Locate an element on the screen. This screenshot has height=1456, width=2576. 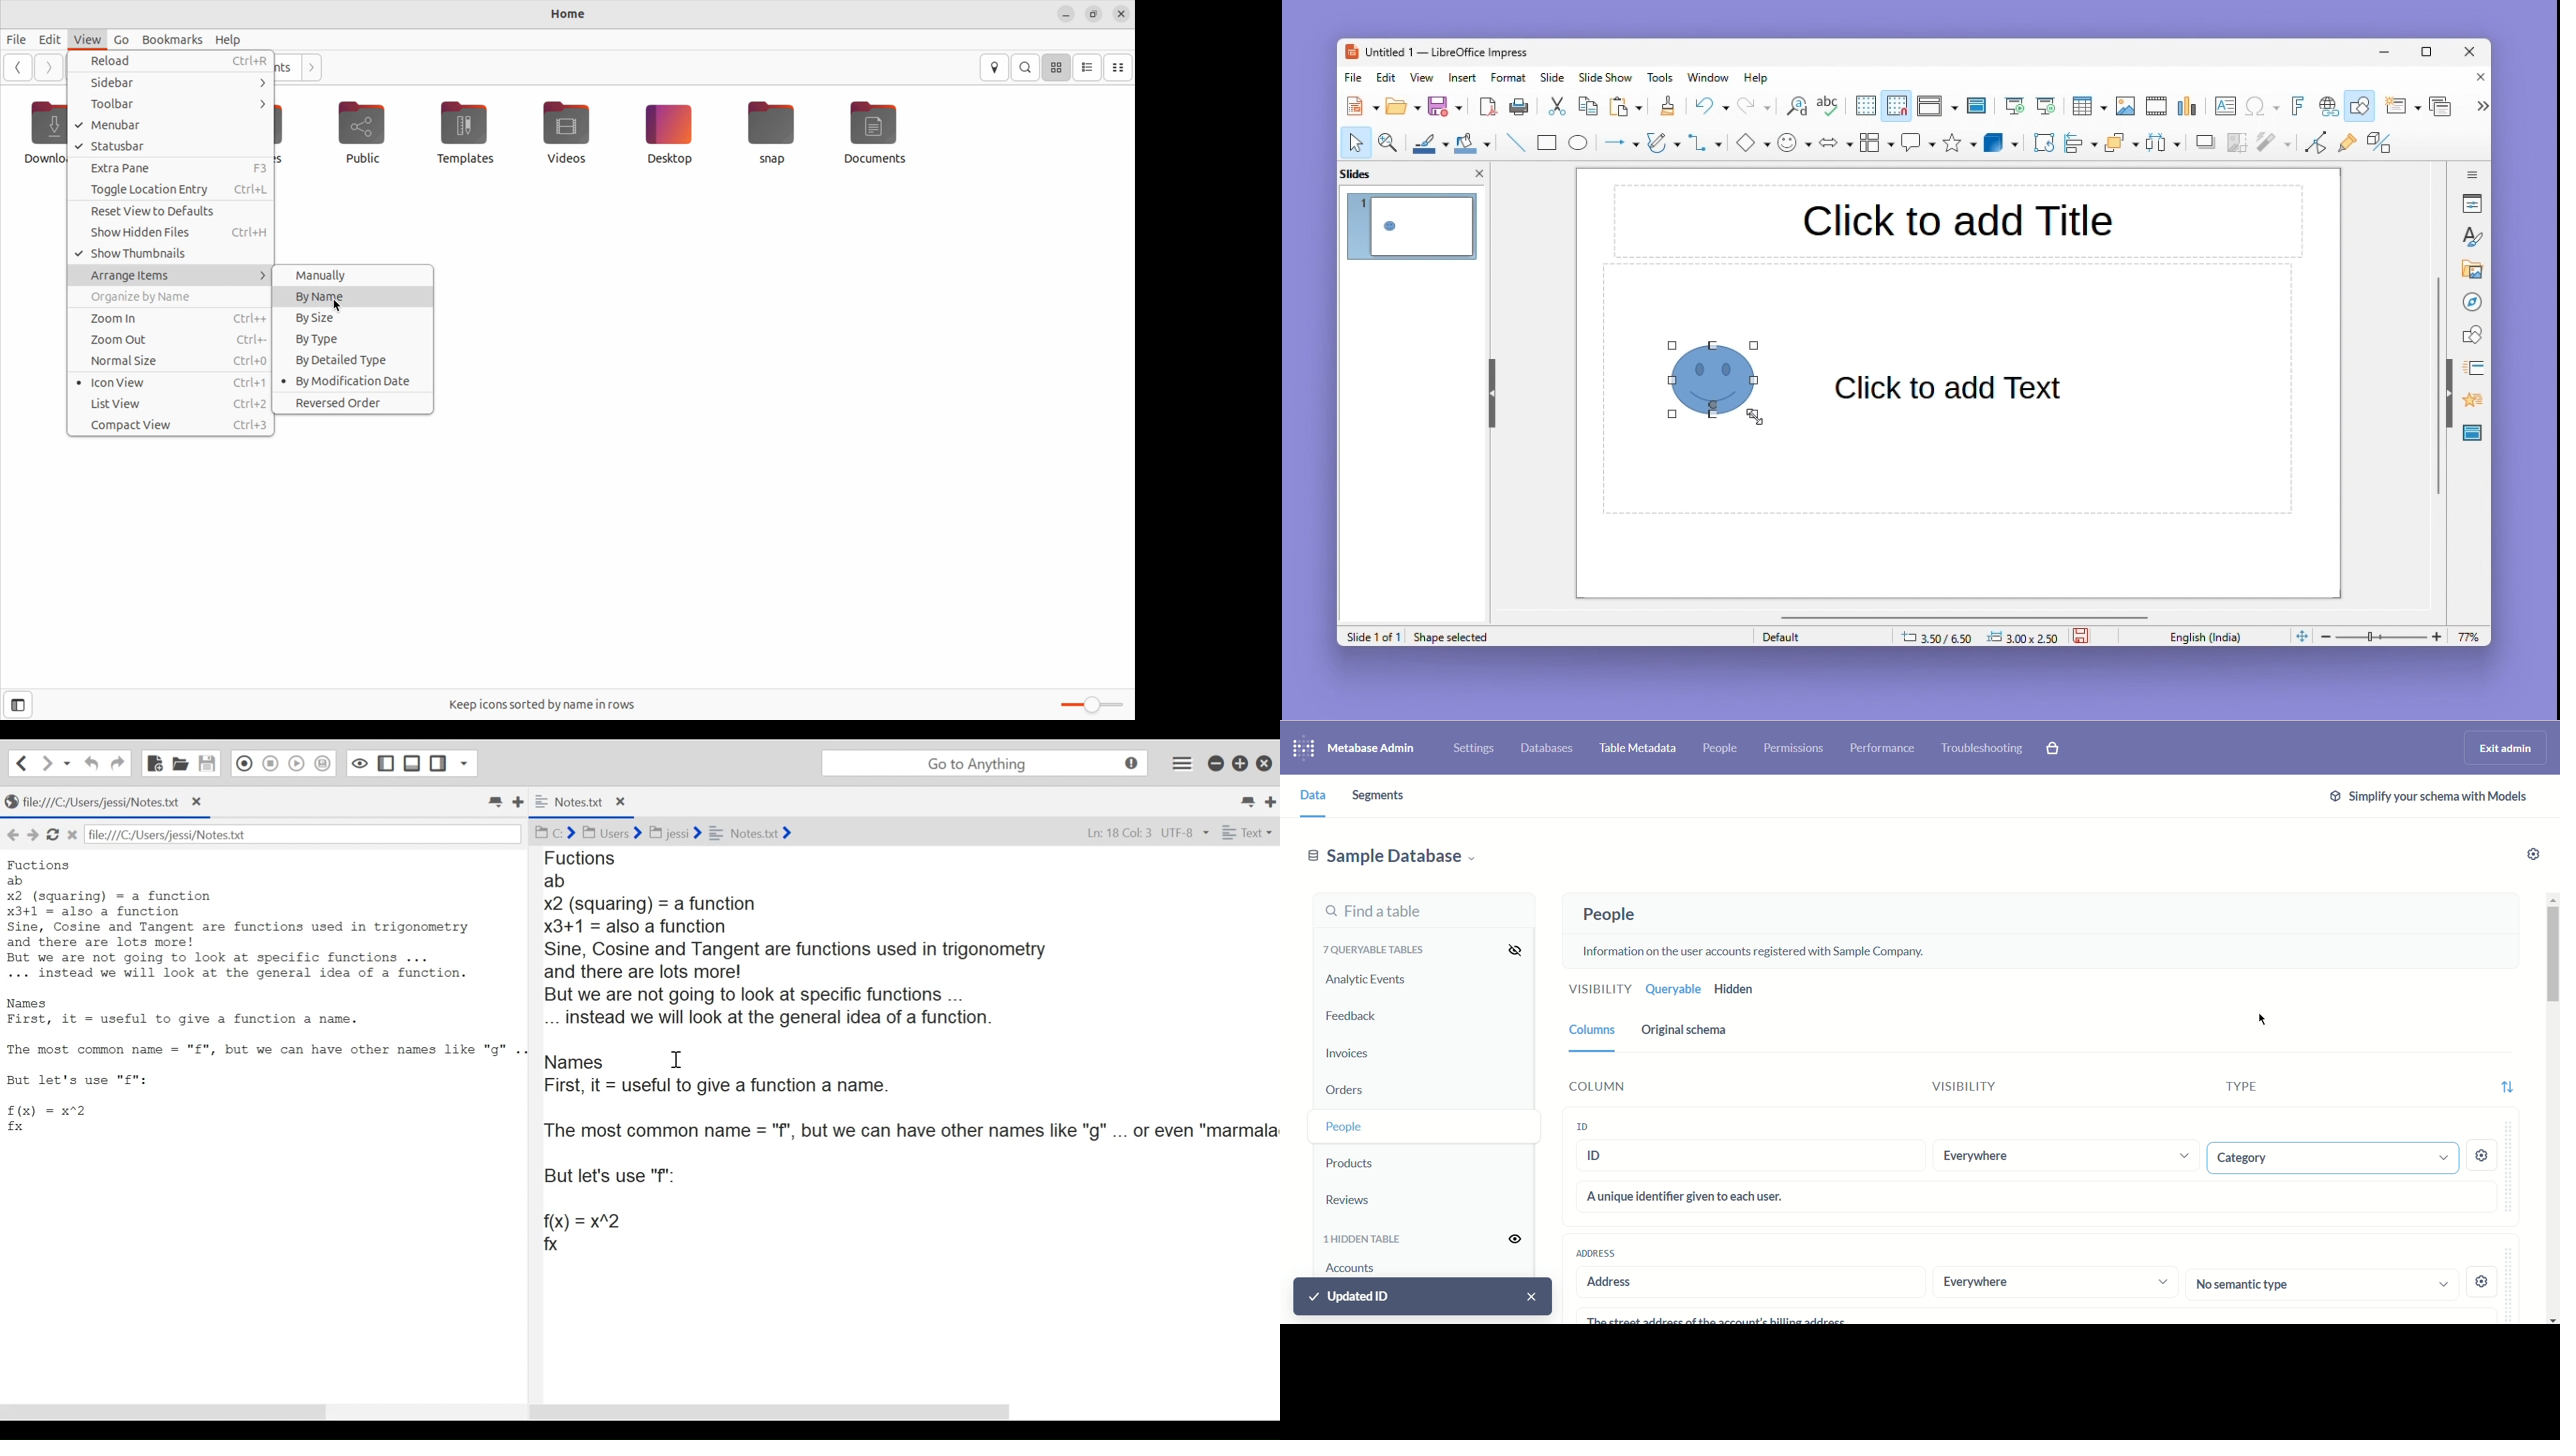
Last slide is located at coordinates (2046, 106).